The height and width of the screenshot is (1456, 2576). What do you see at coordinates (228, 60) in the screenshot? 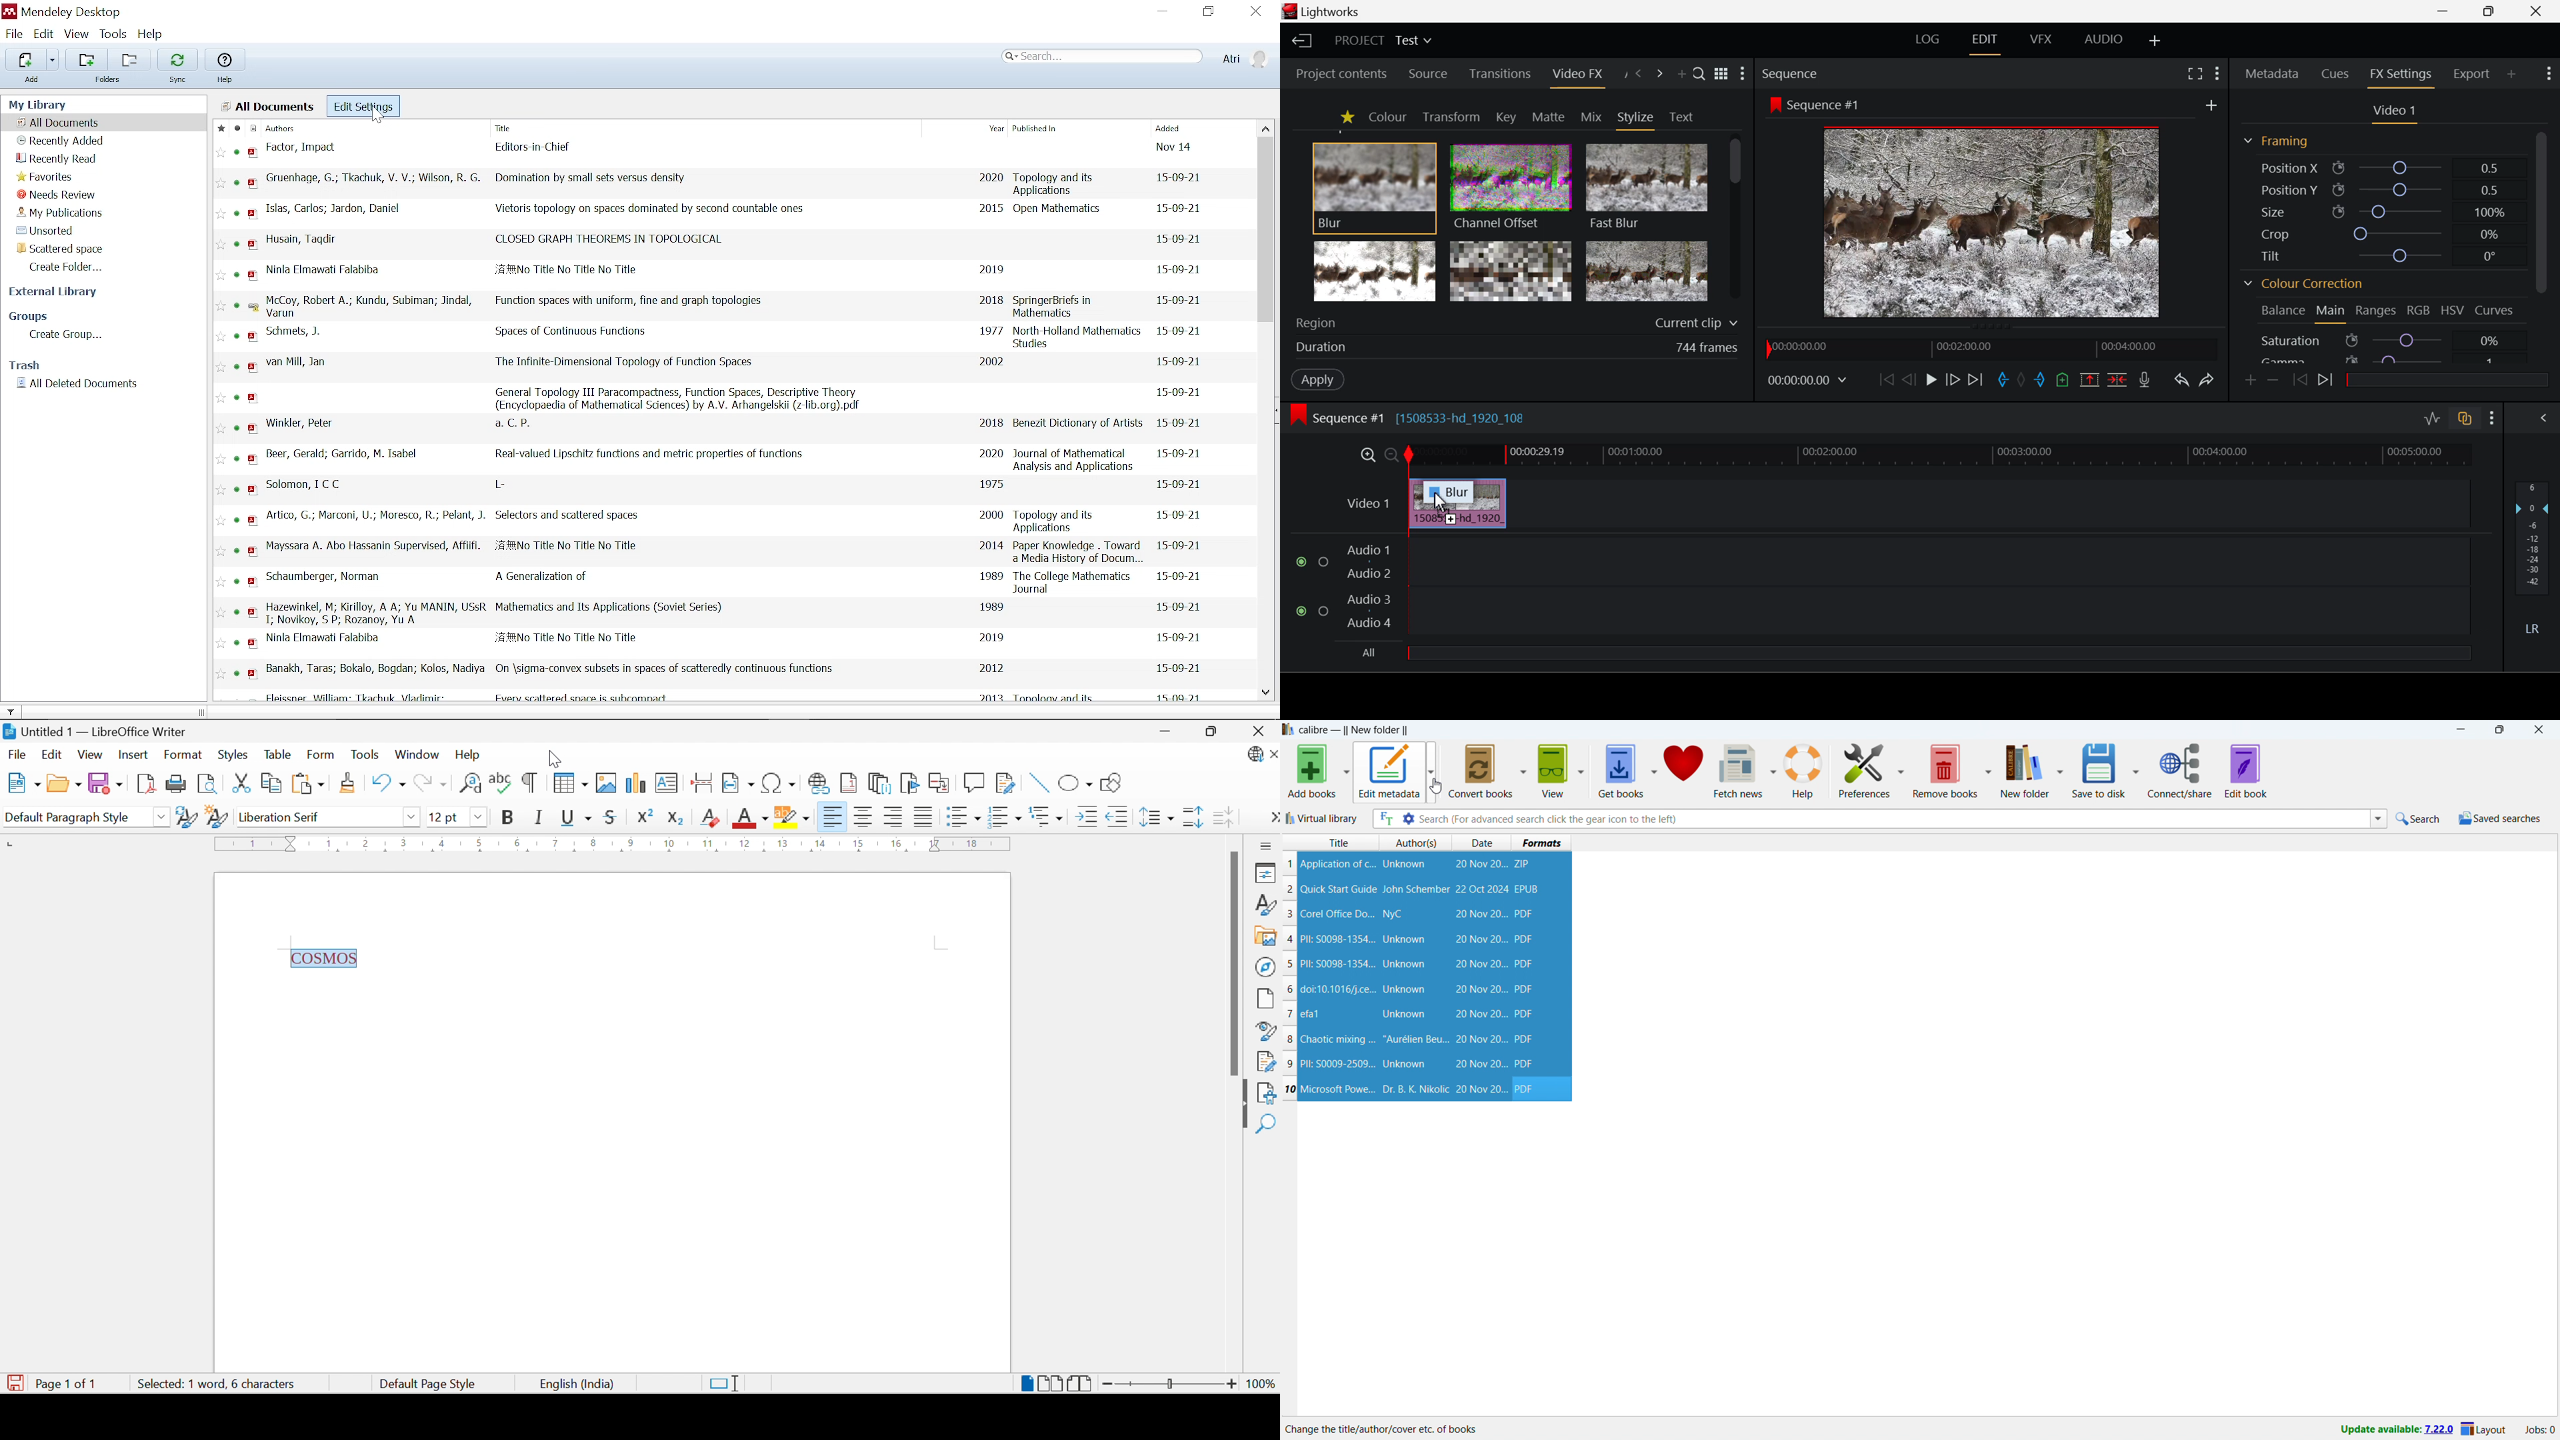
I see `Help` at bounding box center [228, 60].